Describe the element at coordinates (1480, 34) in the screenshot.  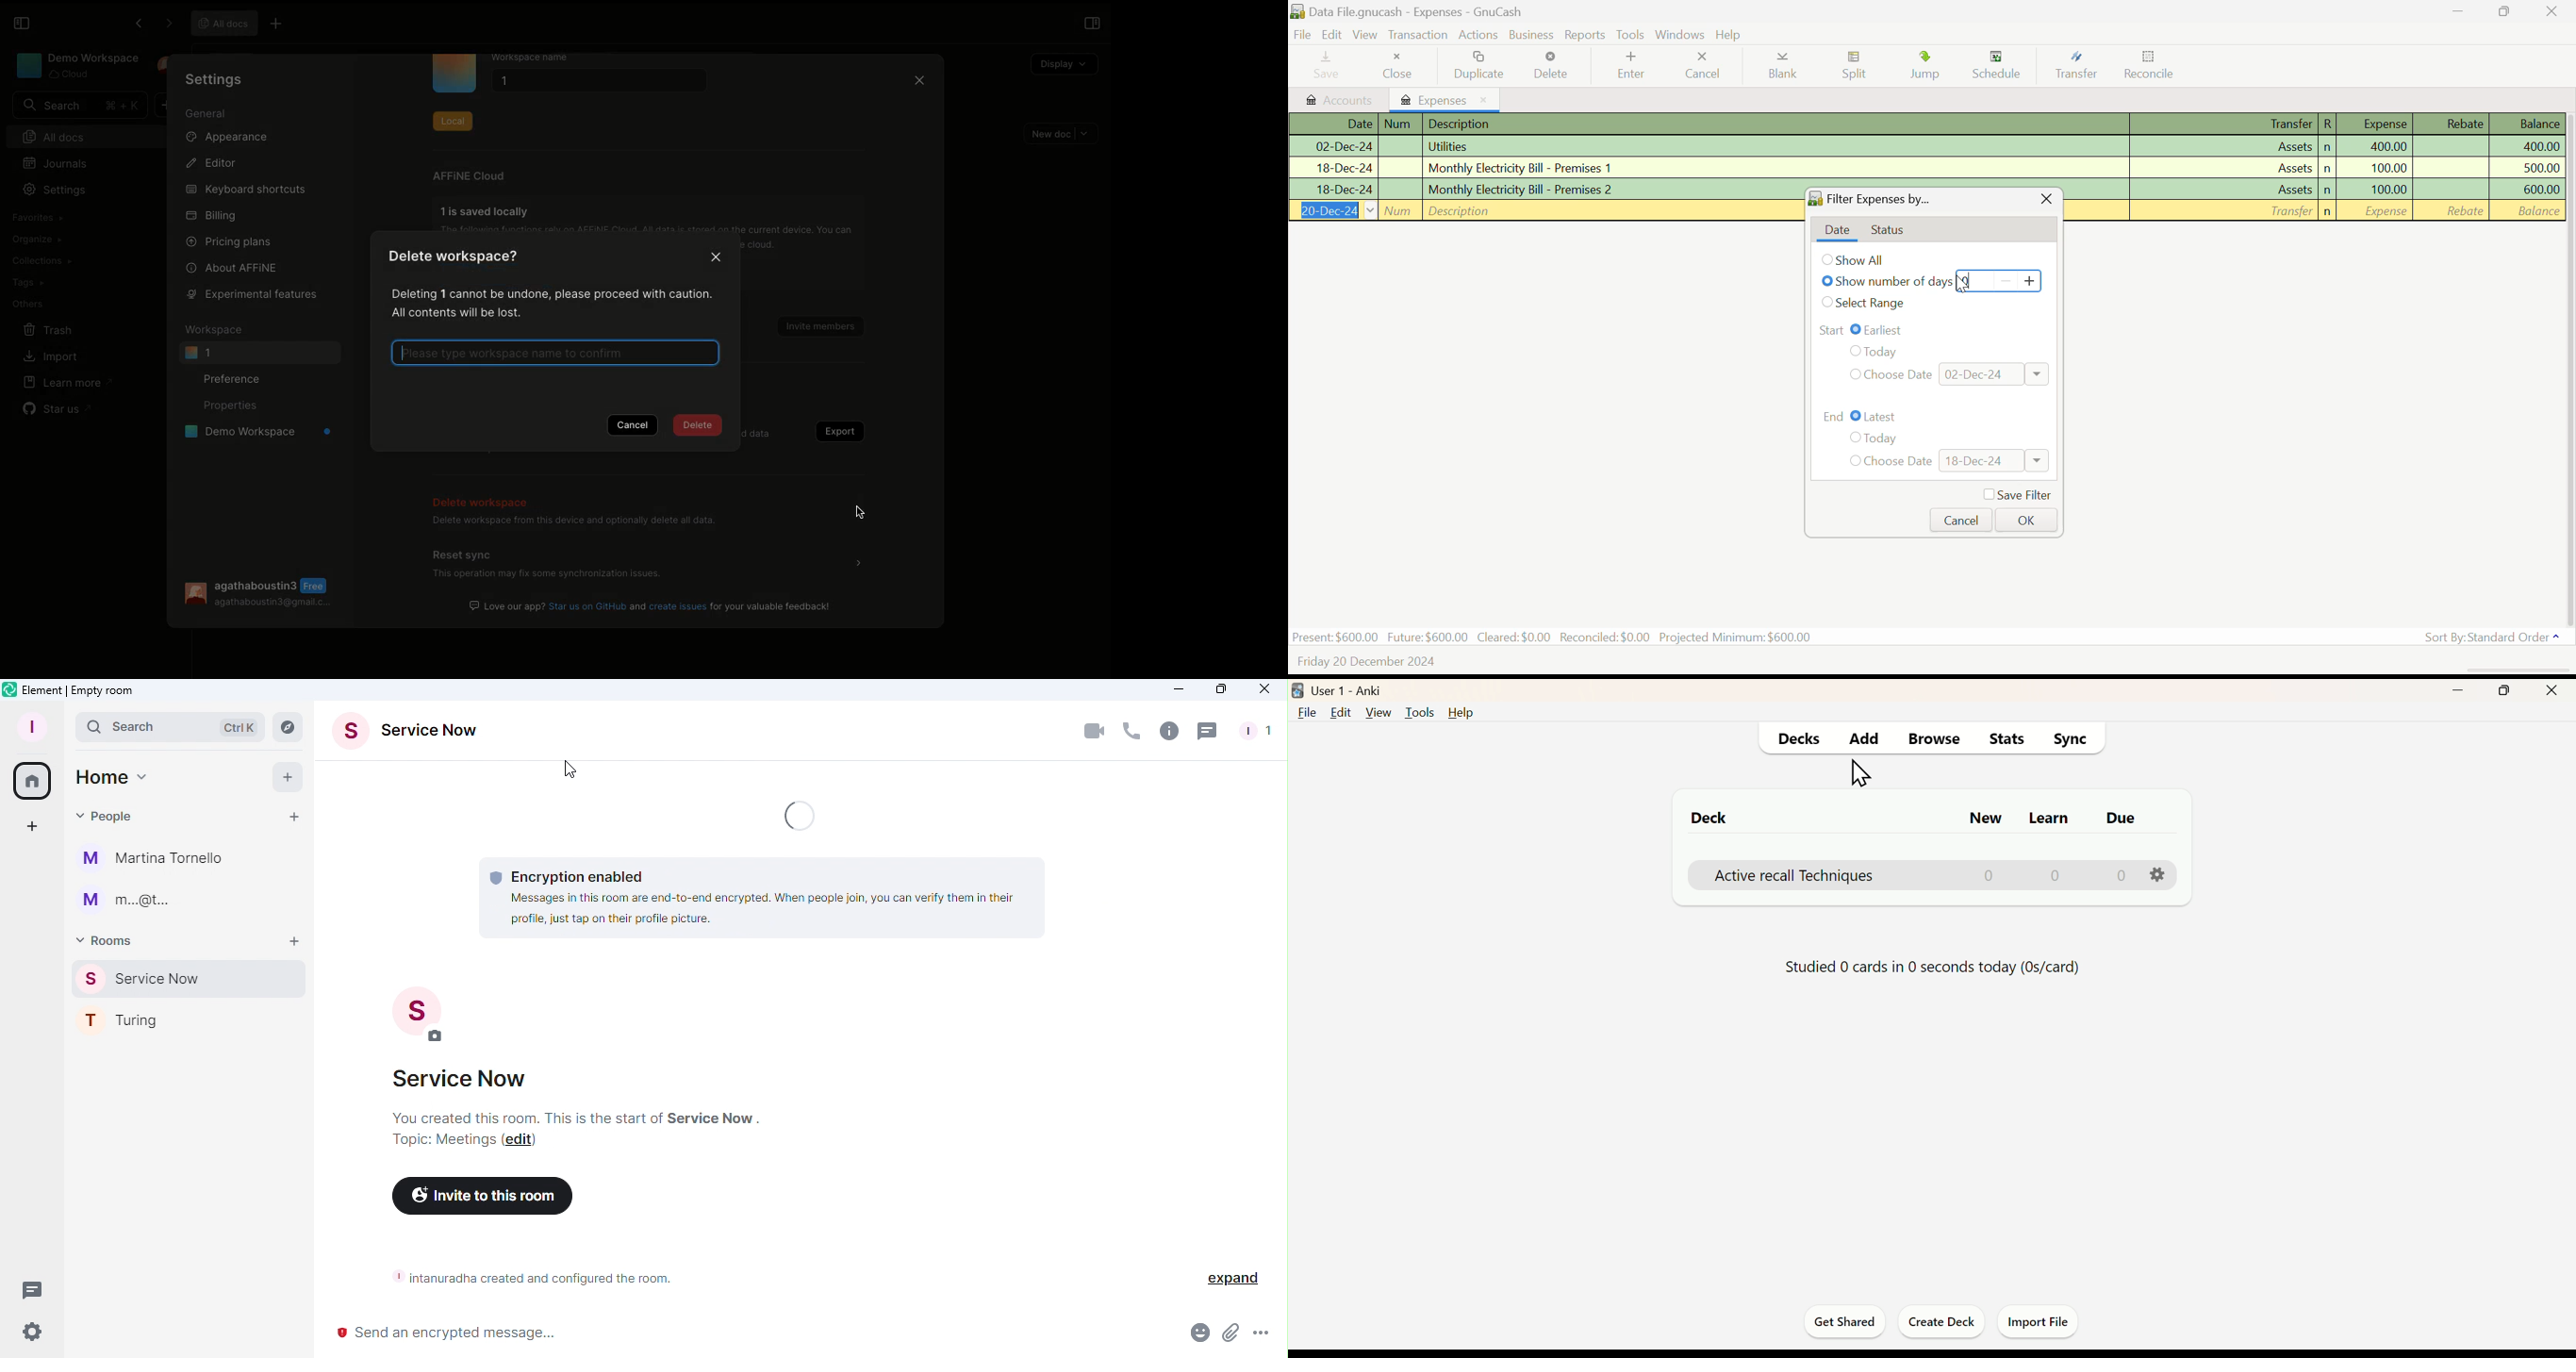
I see `Actions` at that location.